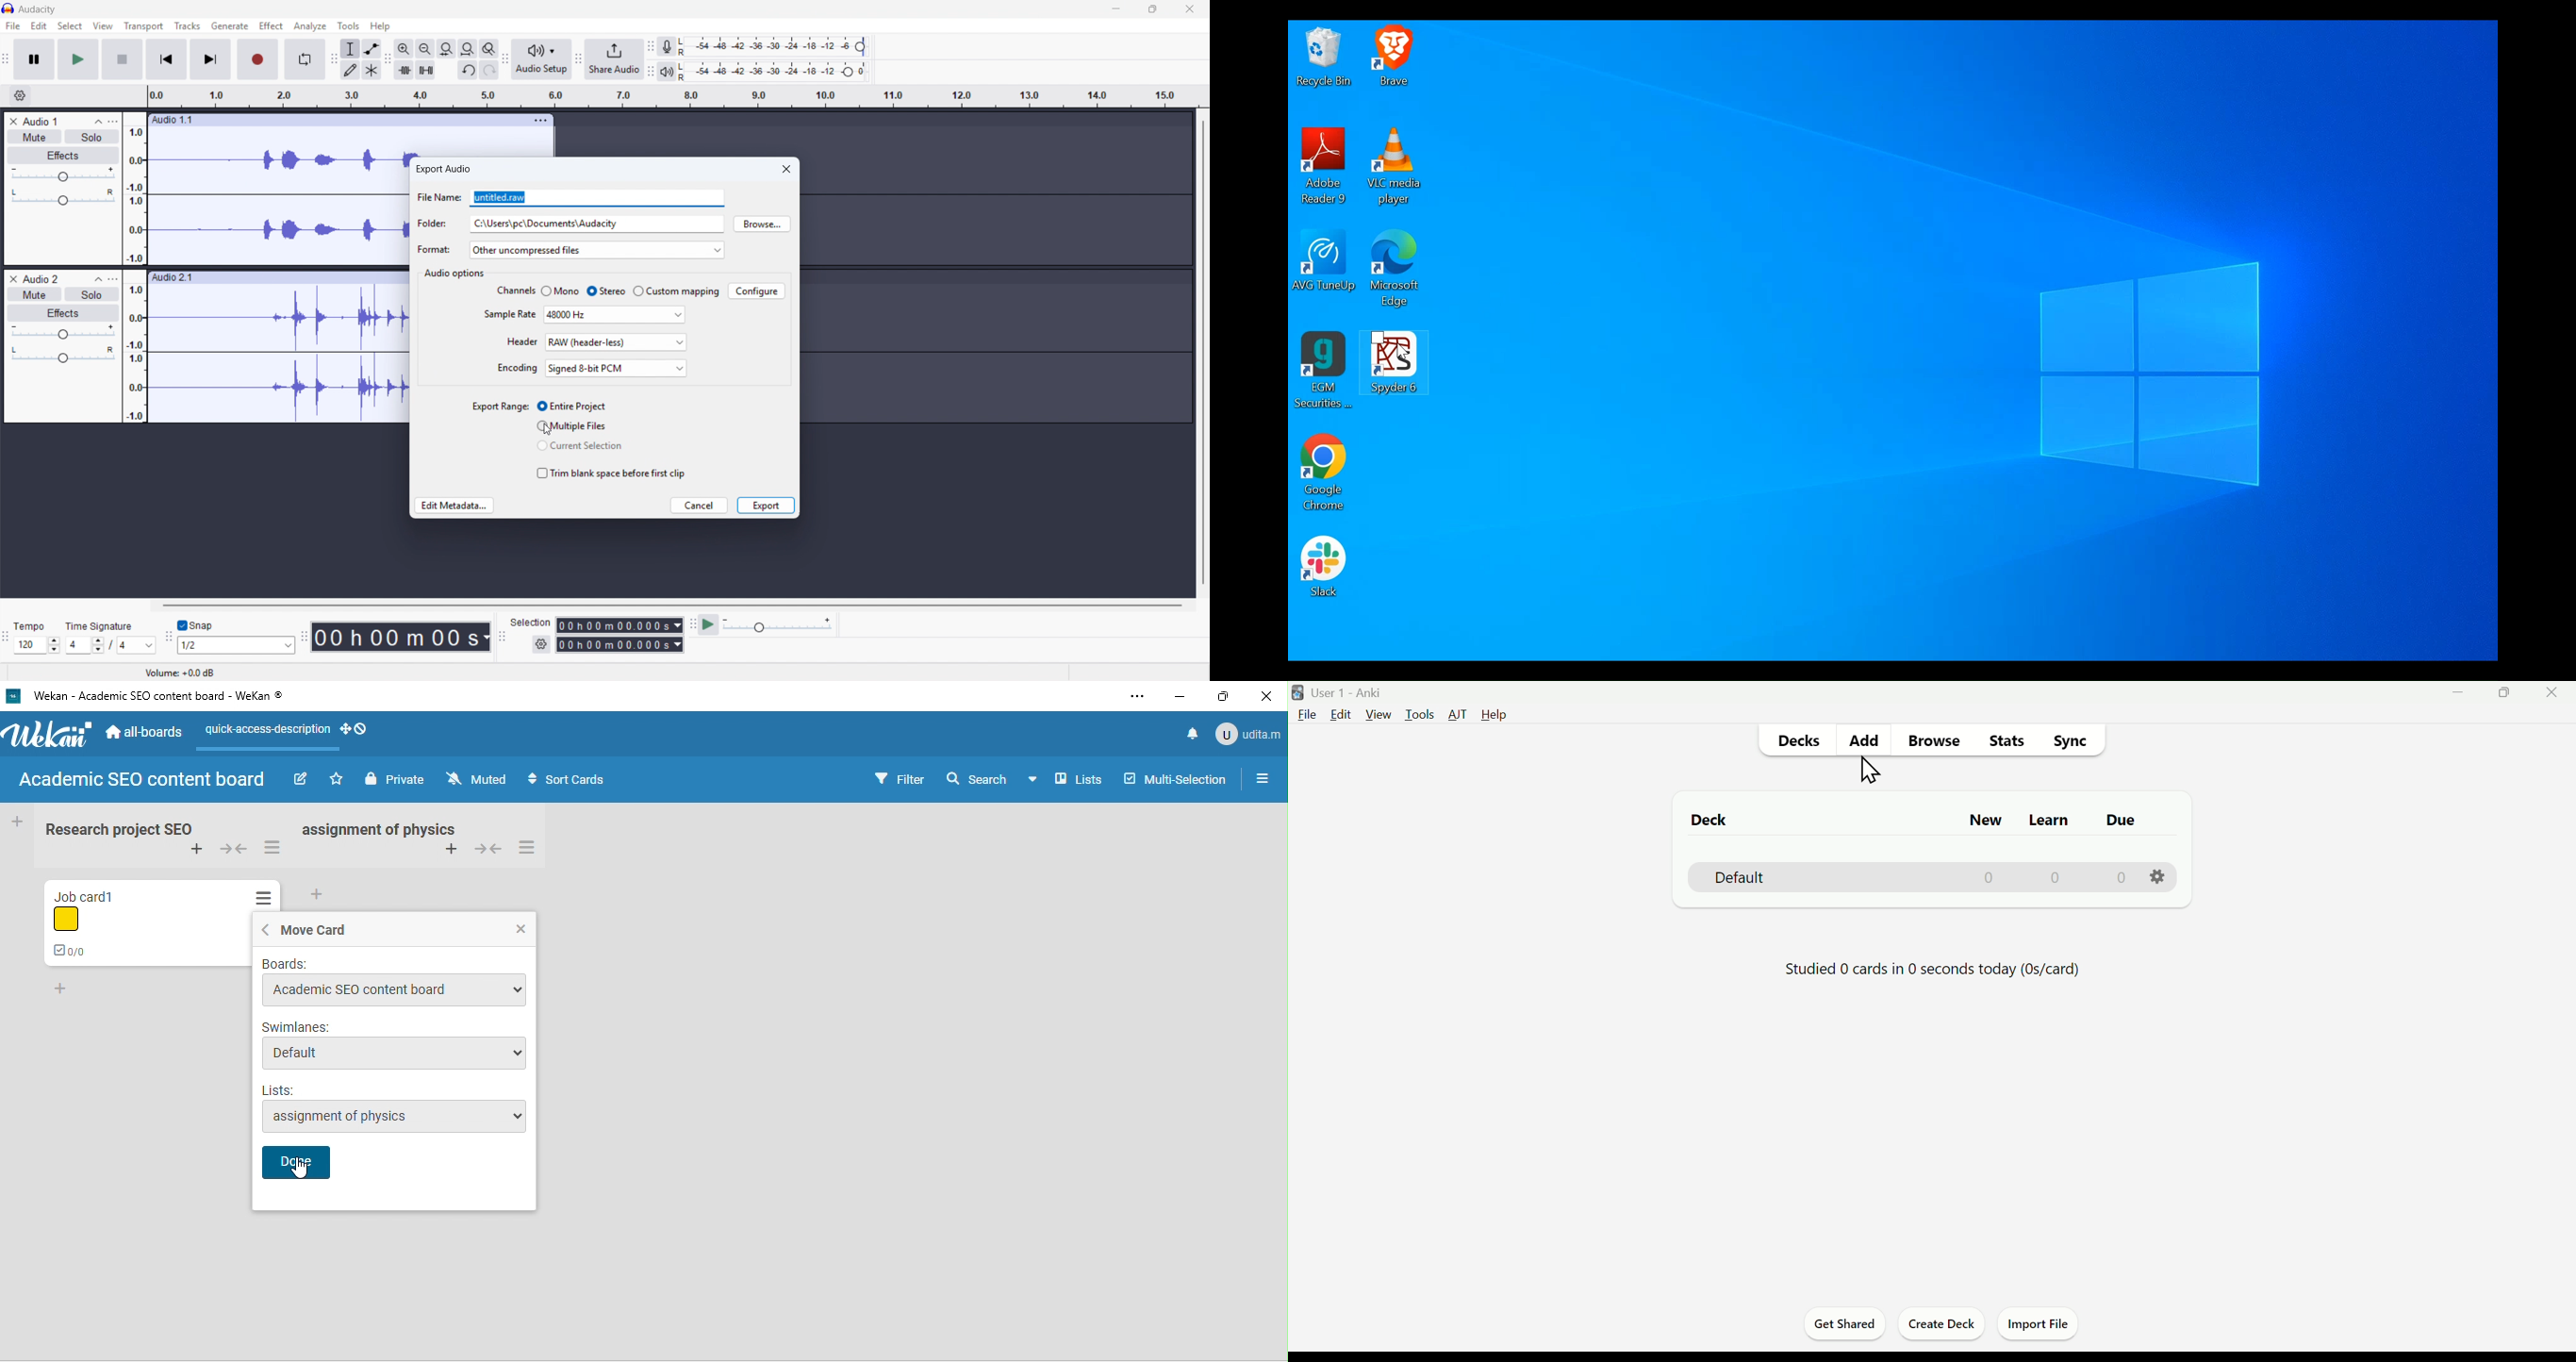  Describe the element at coordinates (1323, 571) in the screenshot. I see `Slack Desktop Icon` at that location.